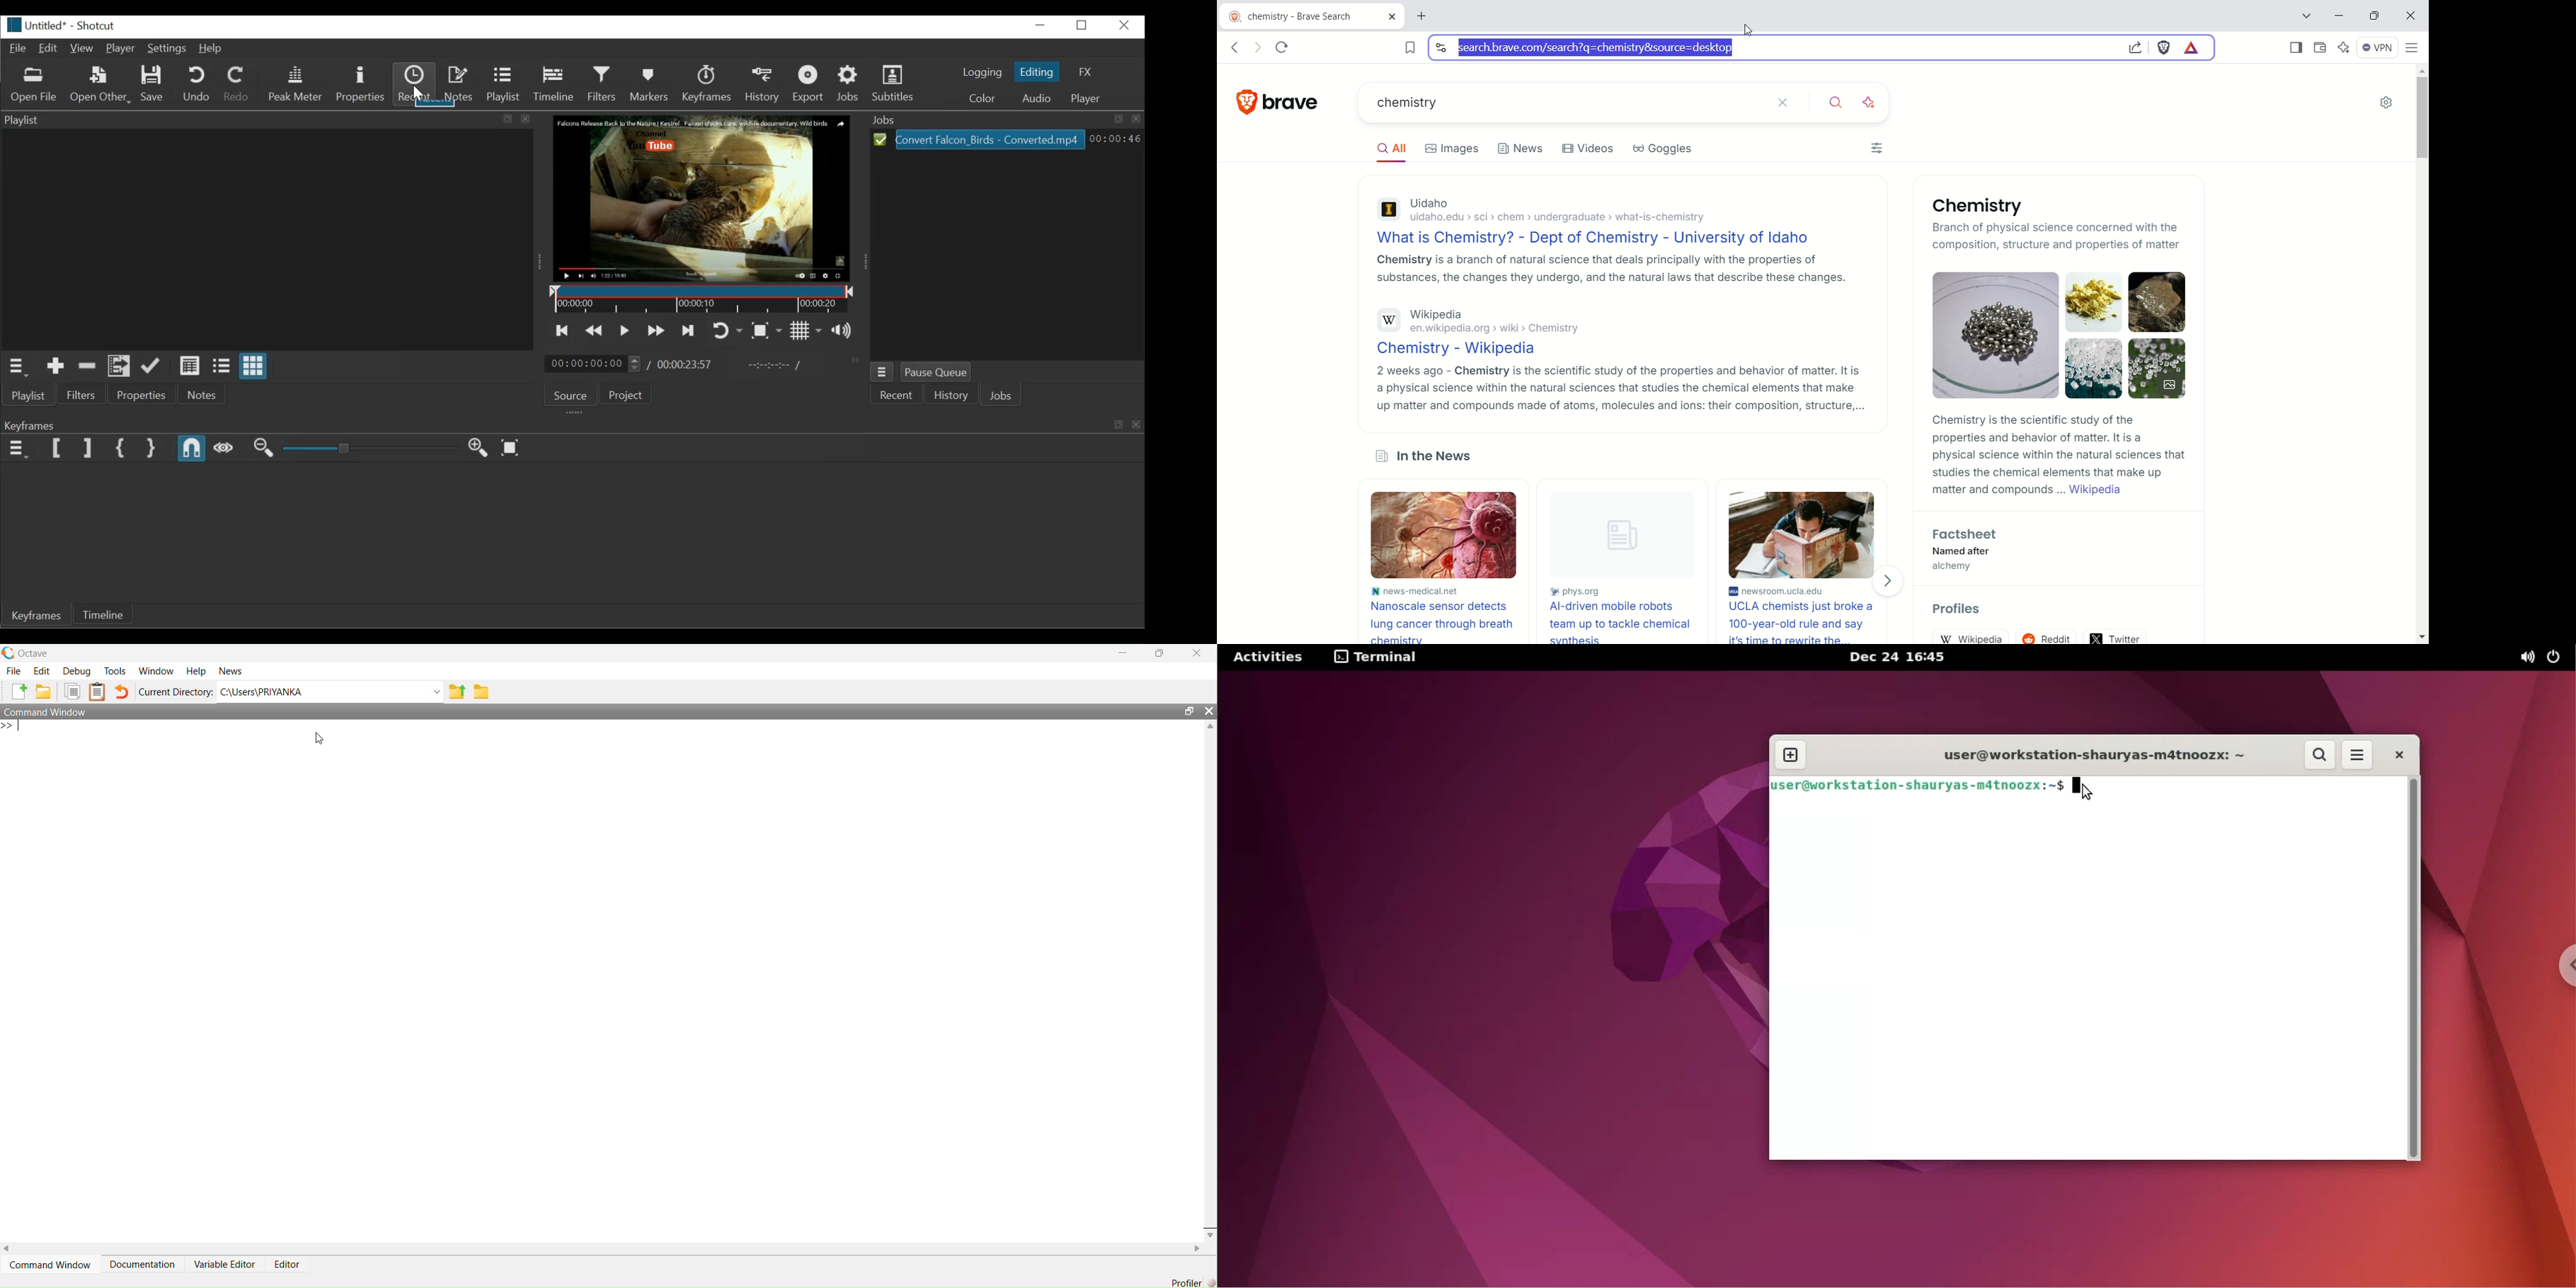  I want to click on Toggle play or pause (space), so click(625, 330).